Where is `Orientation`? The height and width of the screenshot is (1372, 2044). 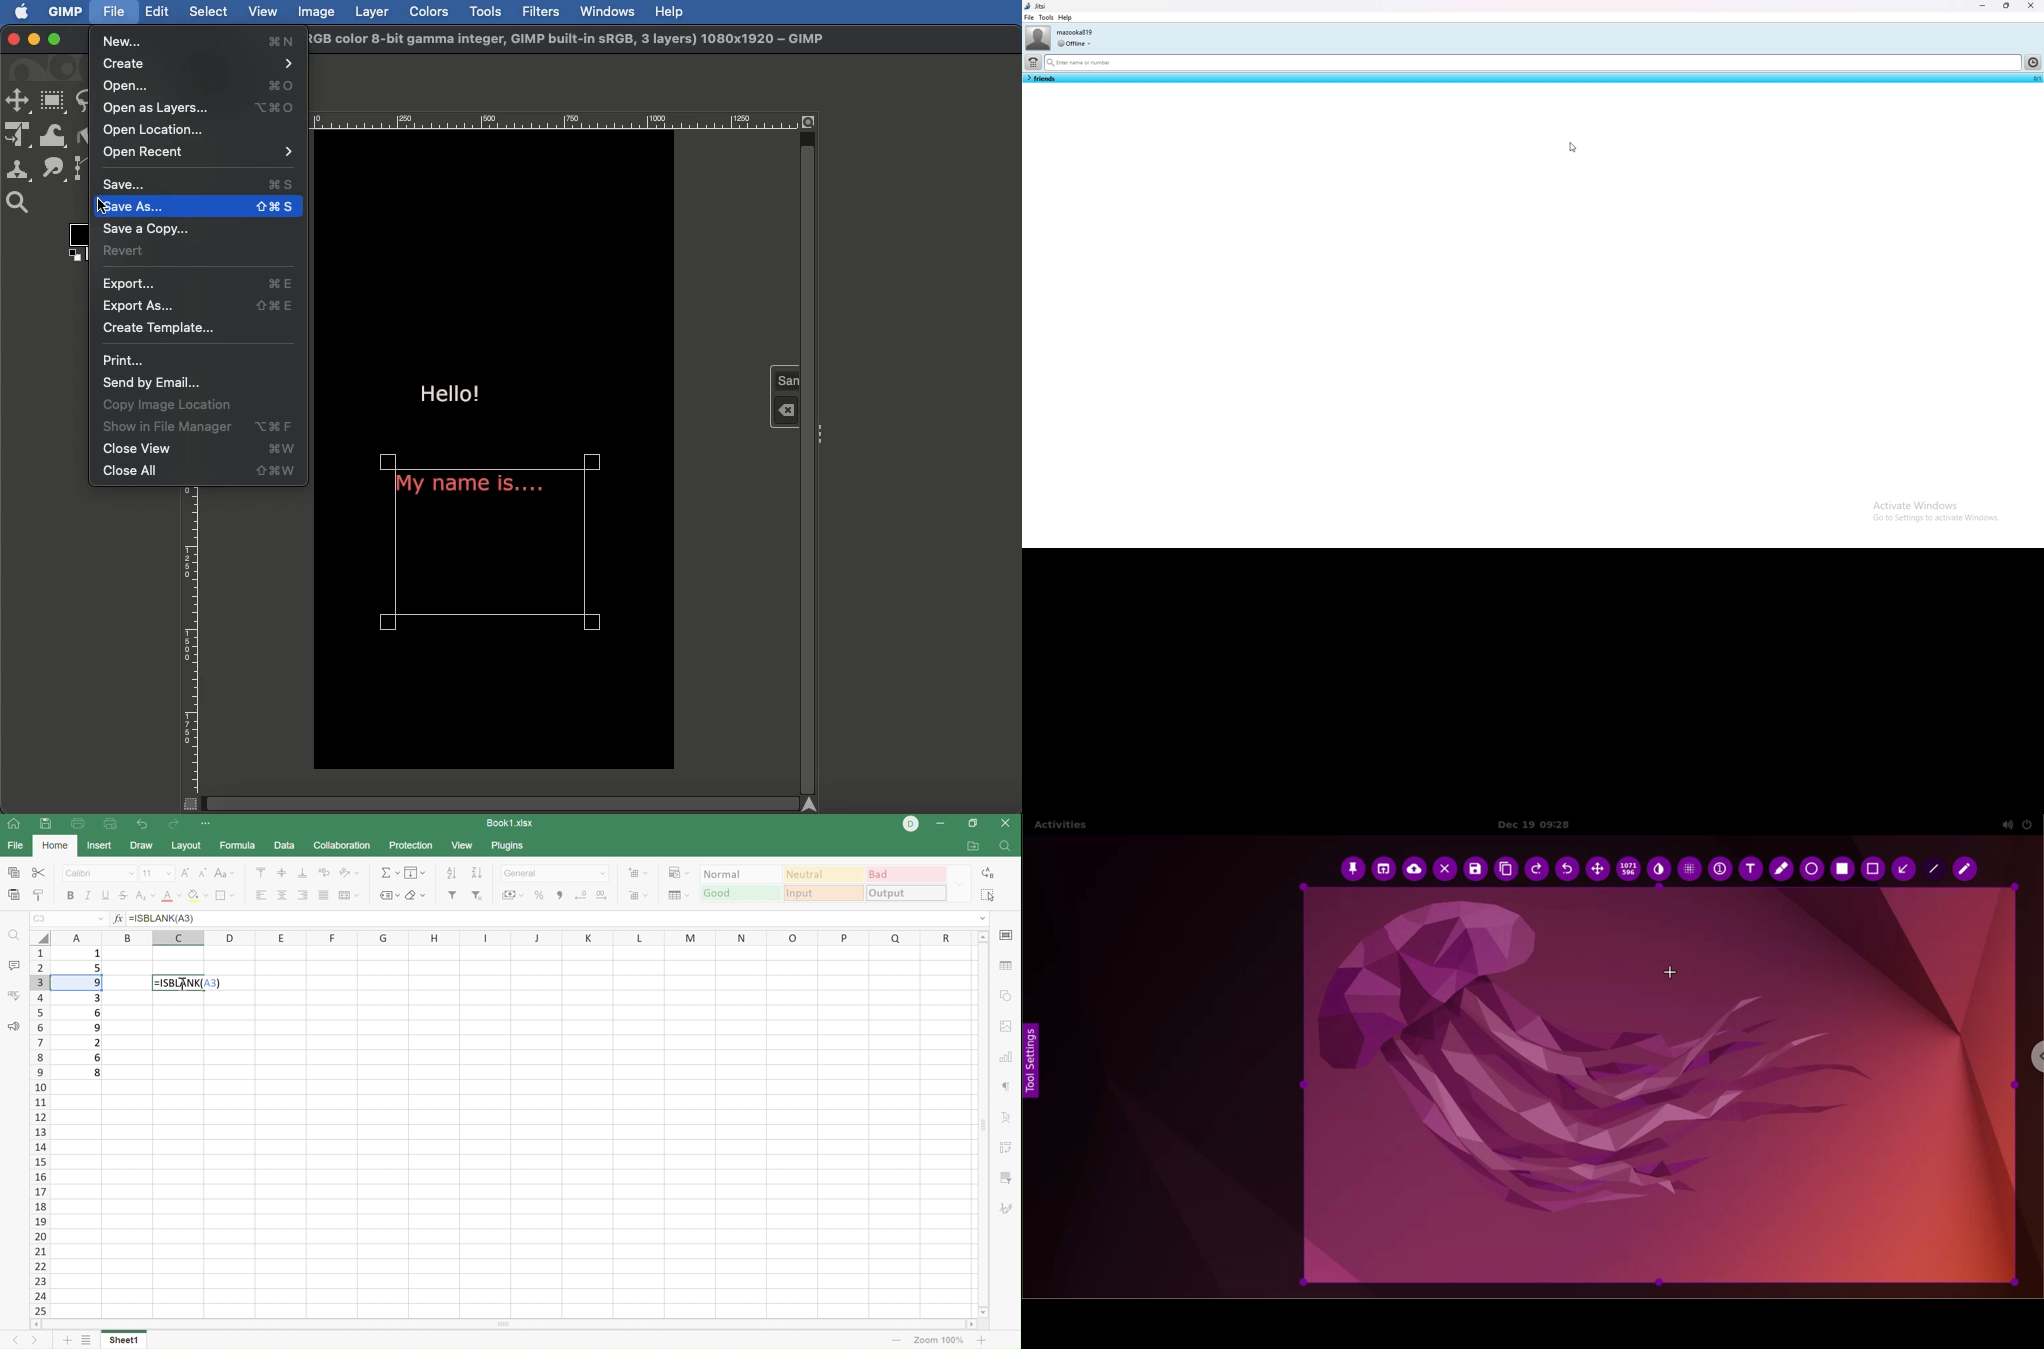 Orientation is located at coordinates (348, 874).